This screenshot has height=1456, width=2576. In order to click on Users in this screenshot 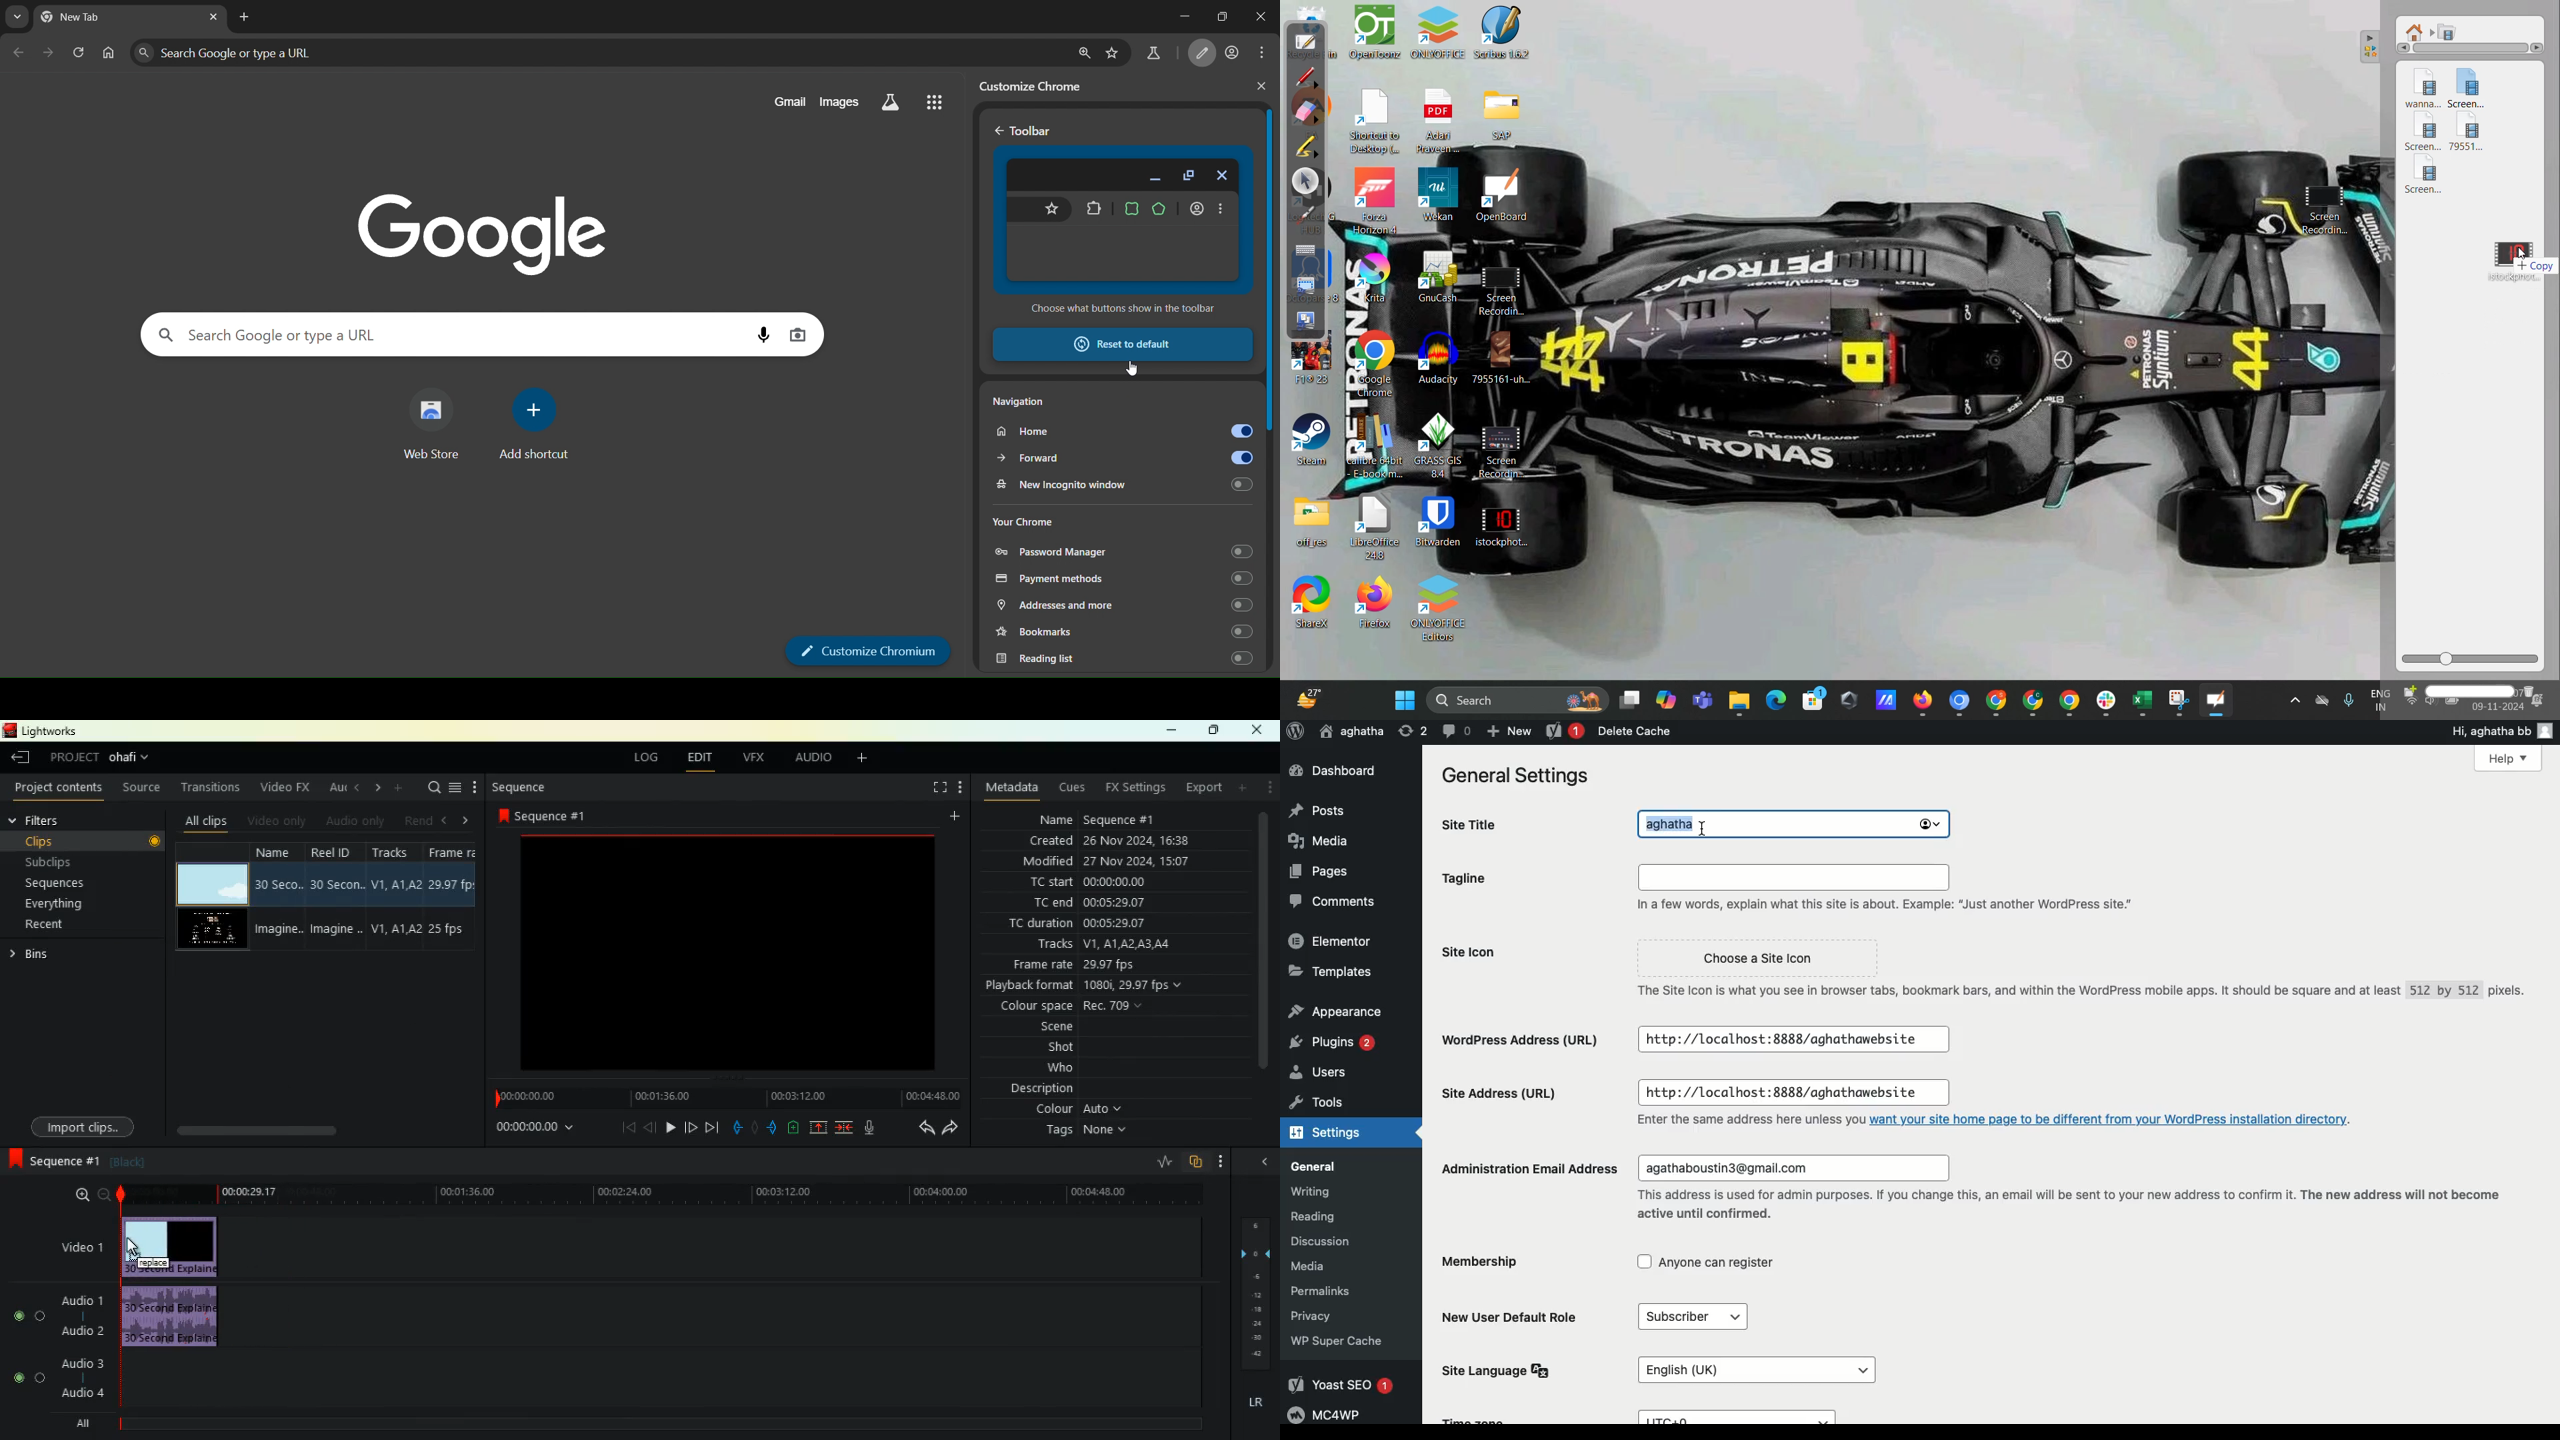, I will do `click(1320, 1072)`.